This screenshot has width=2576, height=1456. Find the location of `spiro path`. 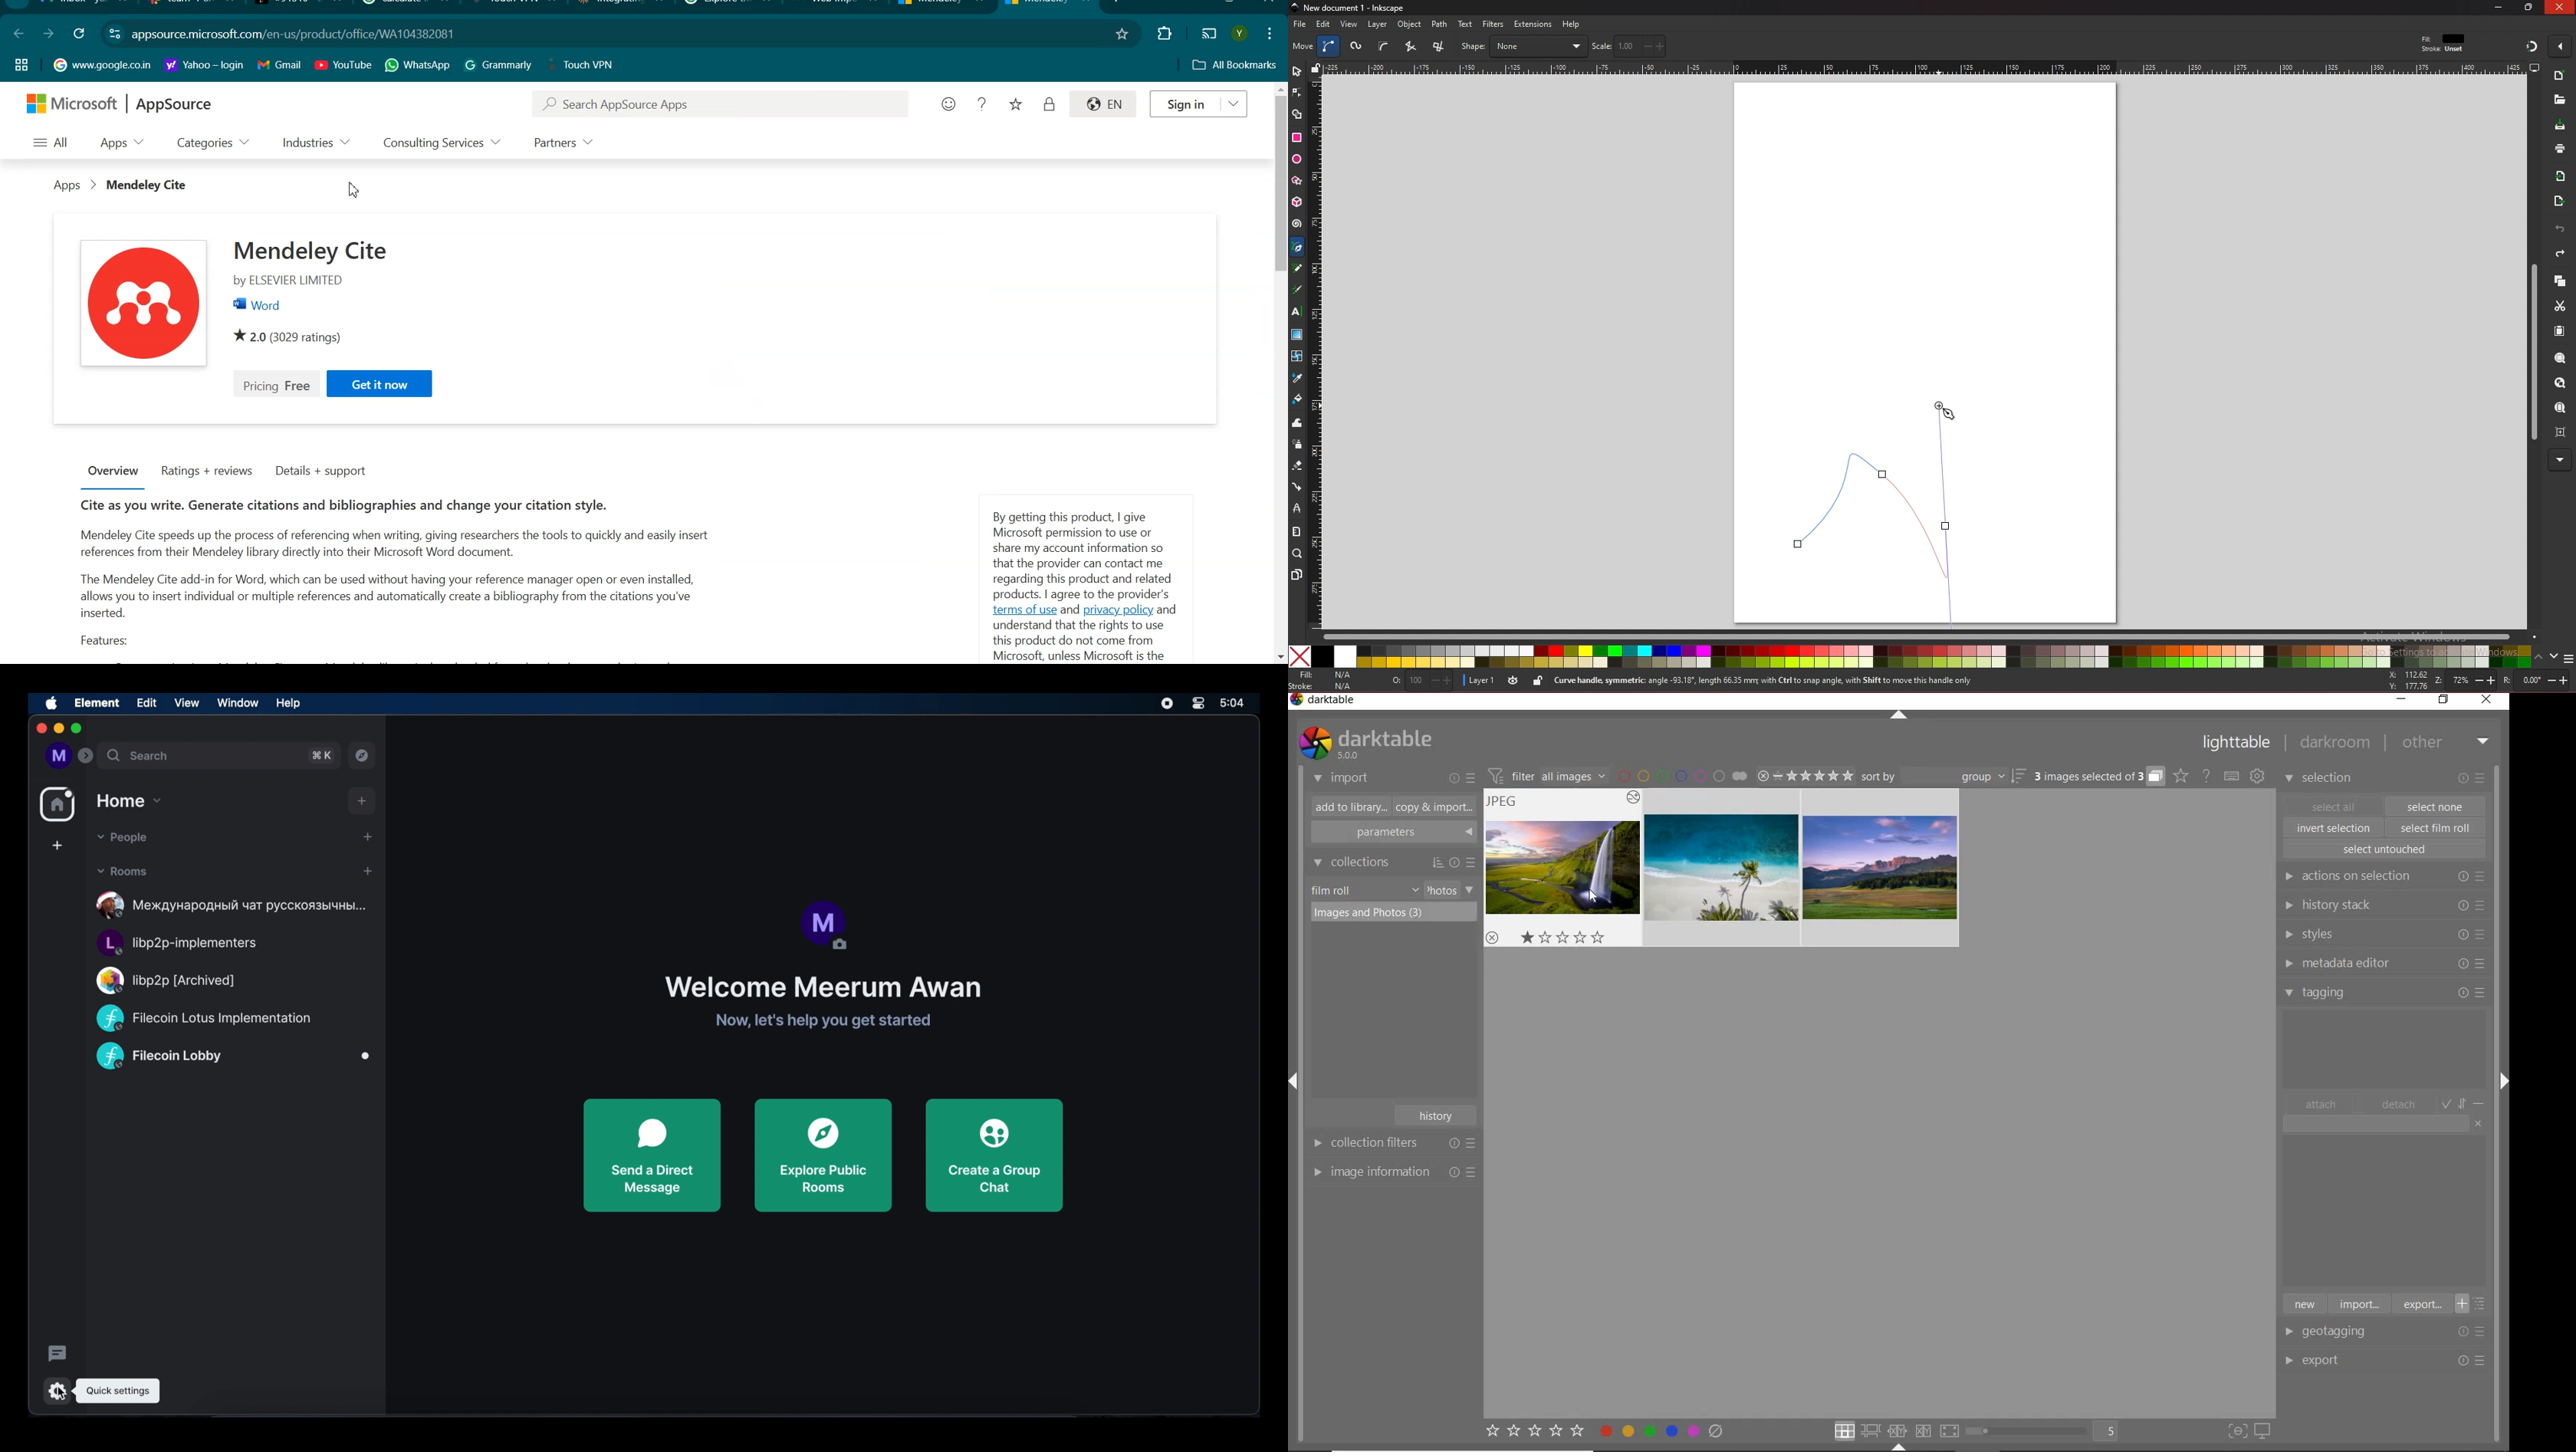

spiro path is located at coordinates (1357, 47).